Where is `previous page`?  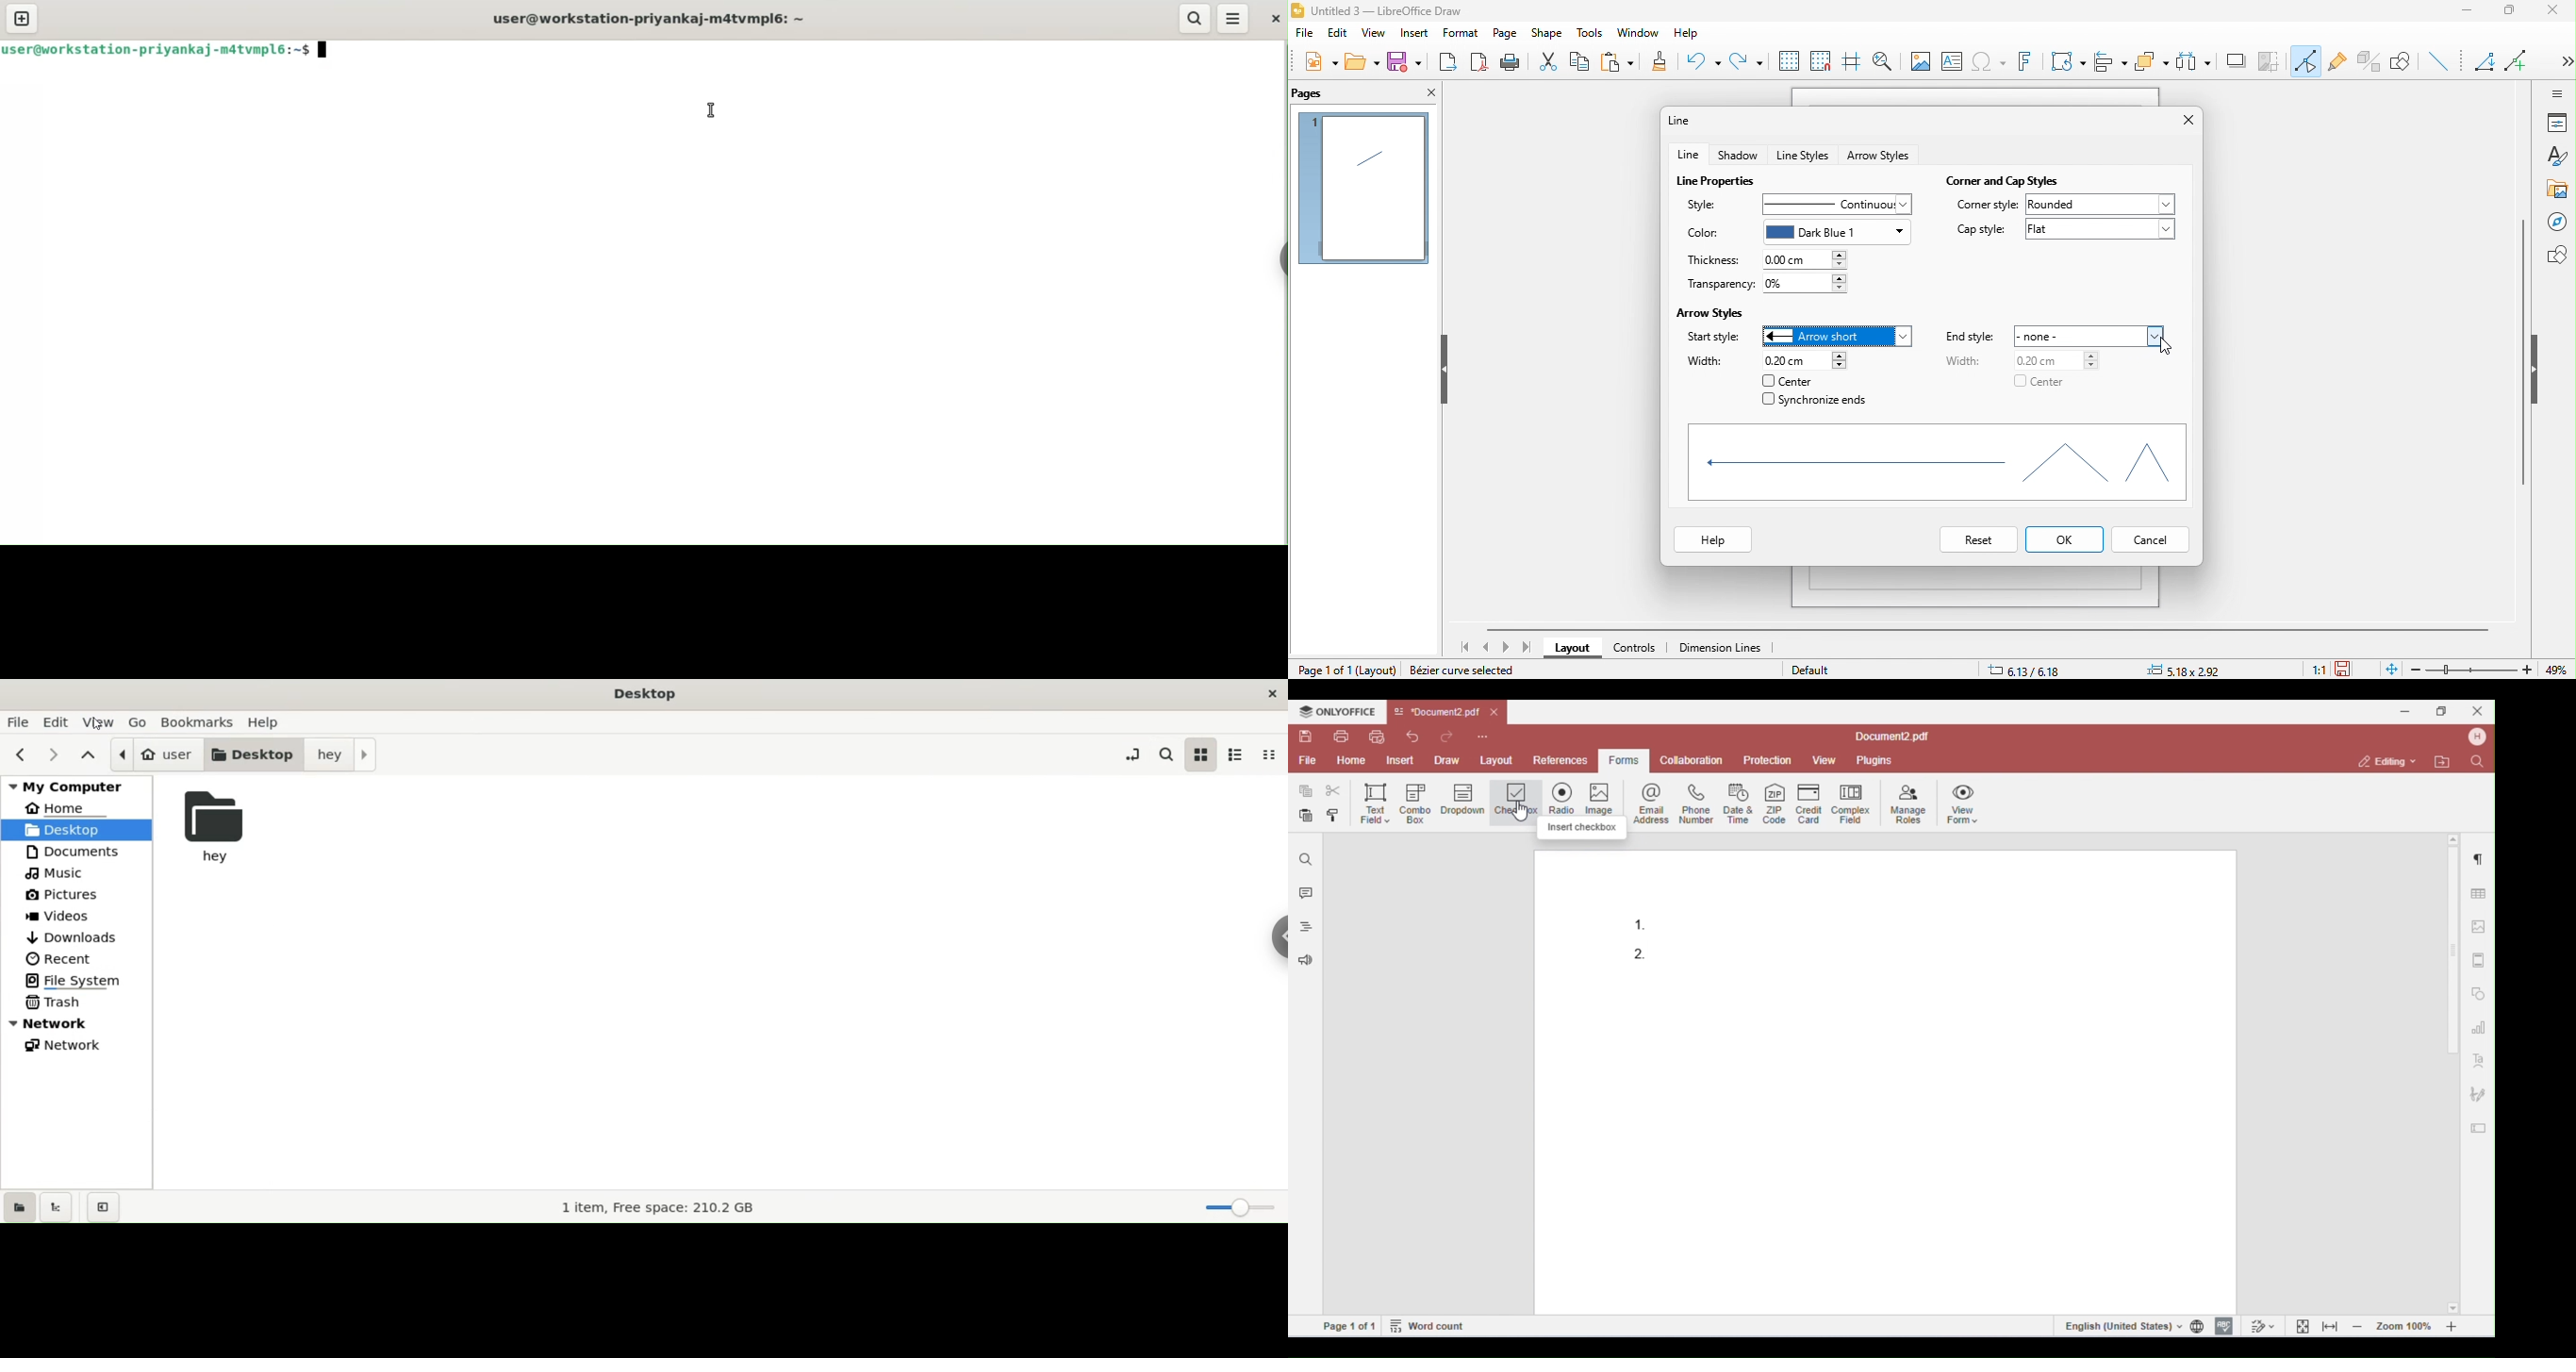 previous page is located at coordinates (1488, 645).